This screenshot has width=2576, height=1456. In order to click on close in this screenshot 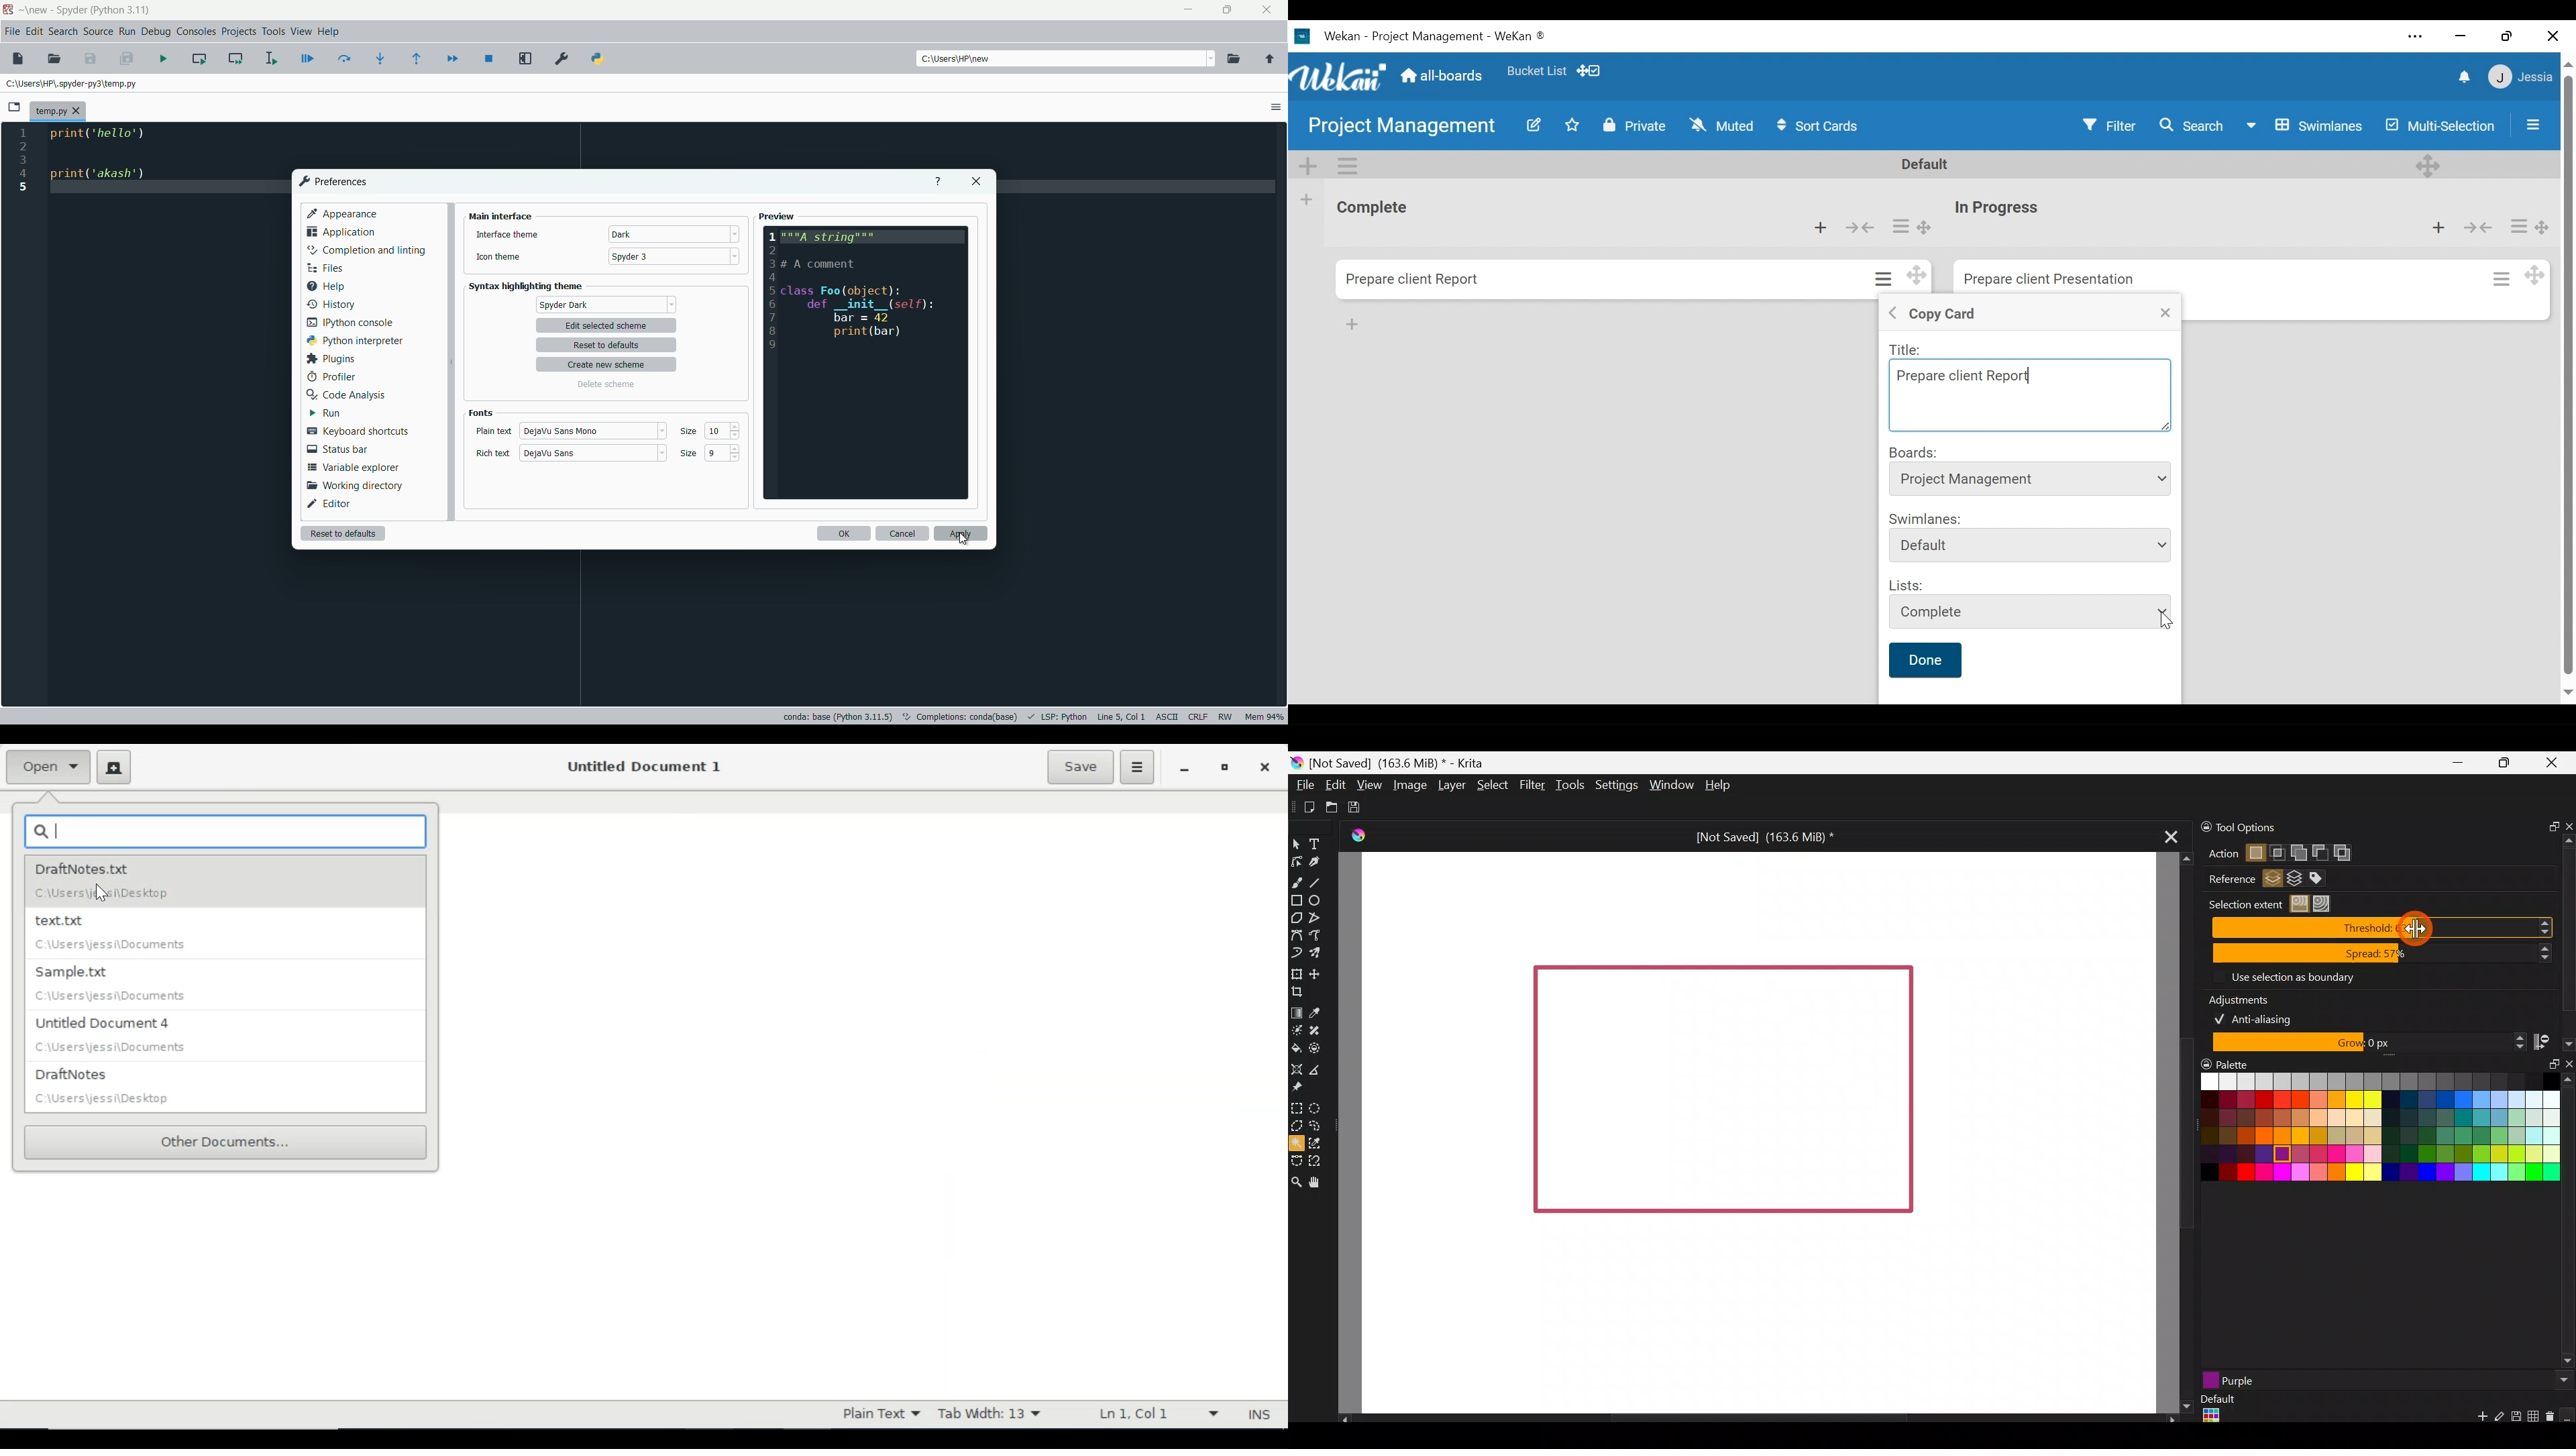, I will do `click(975, 182)`.